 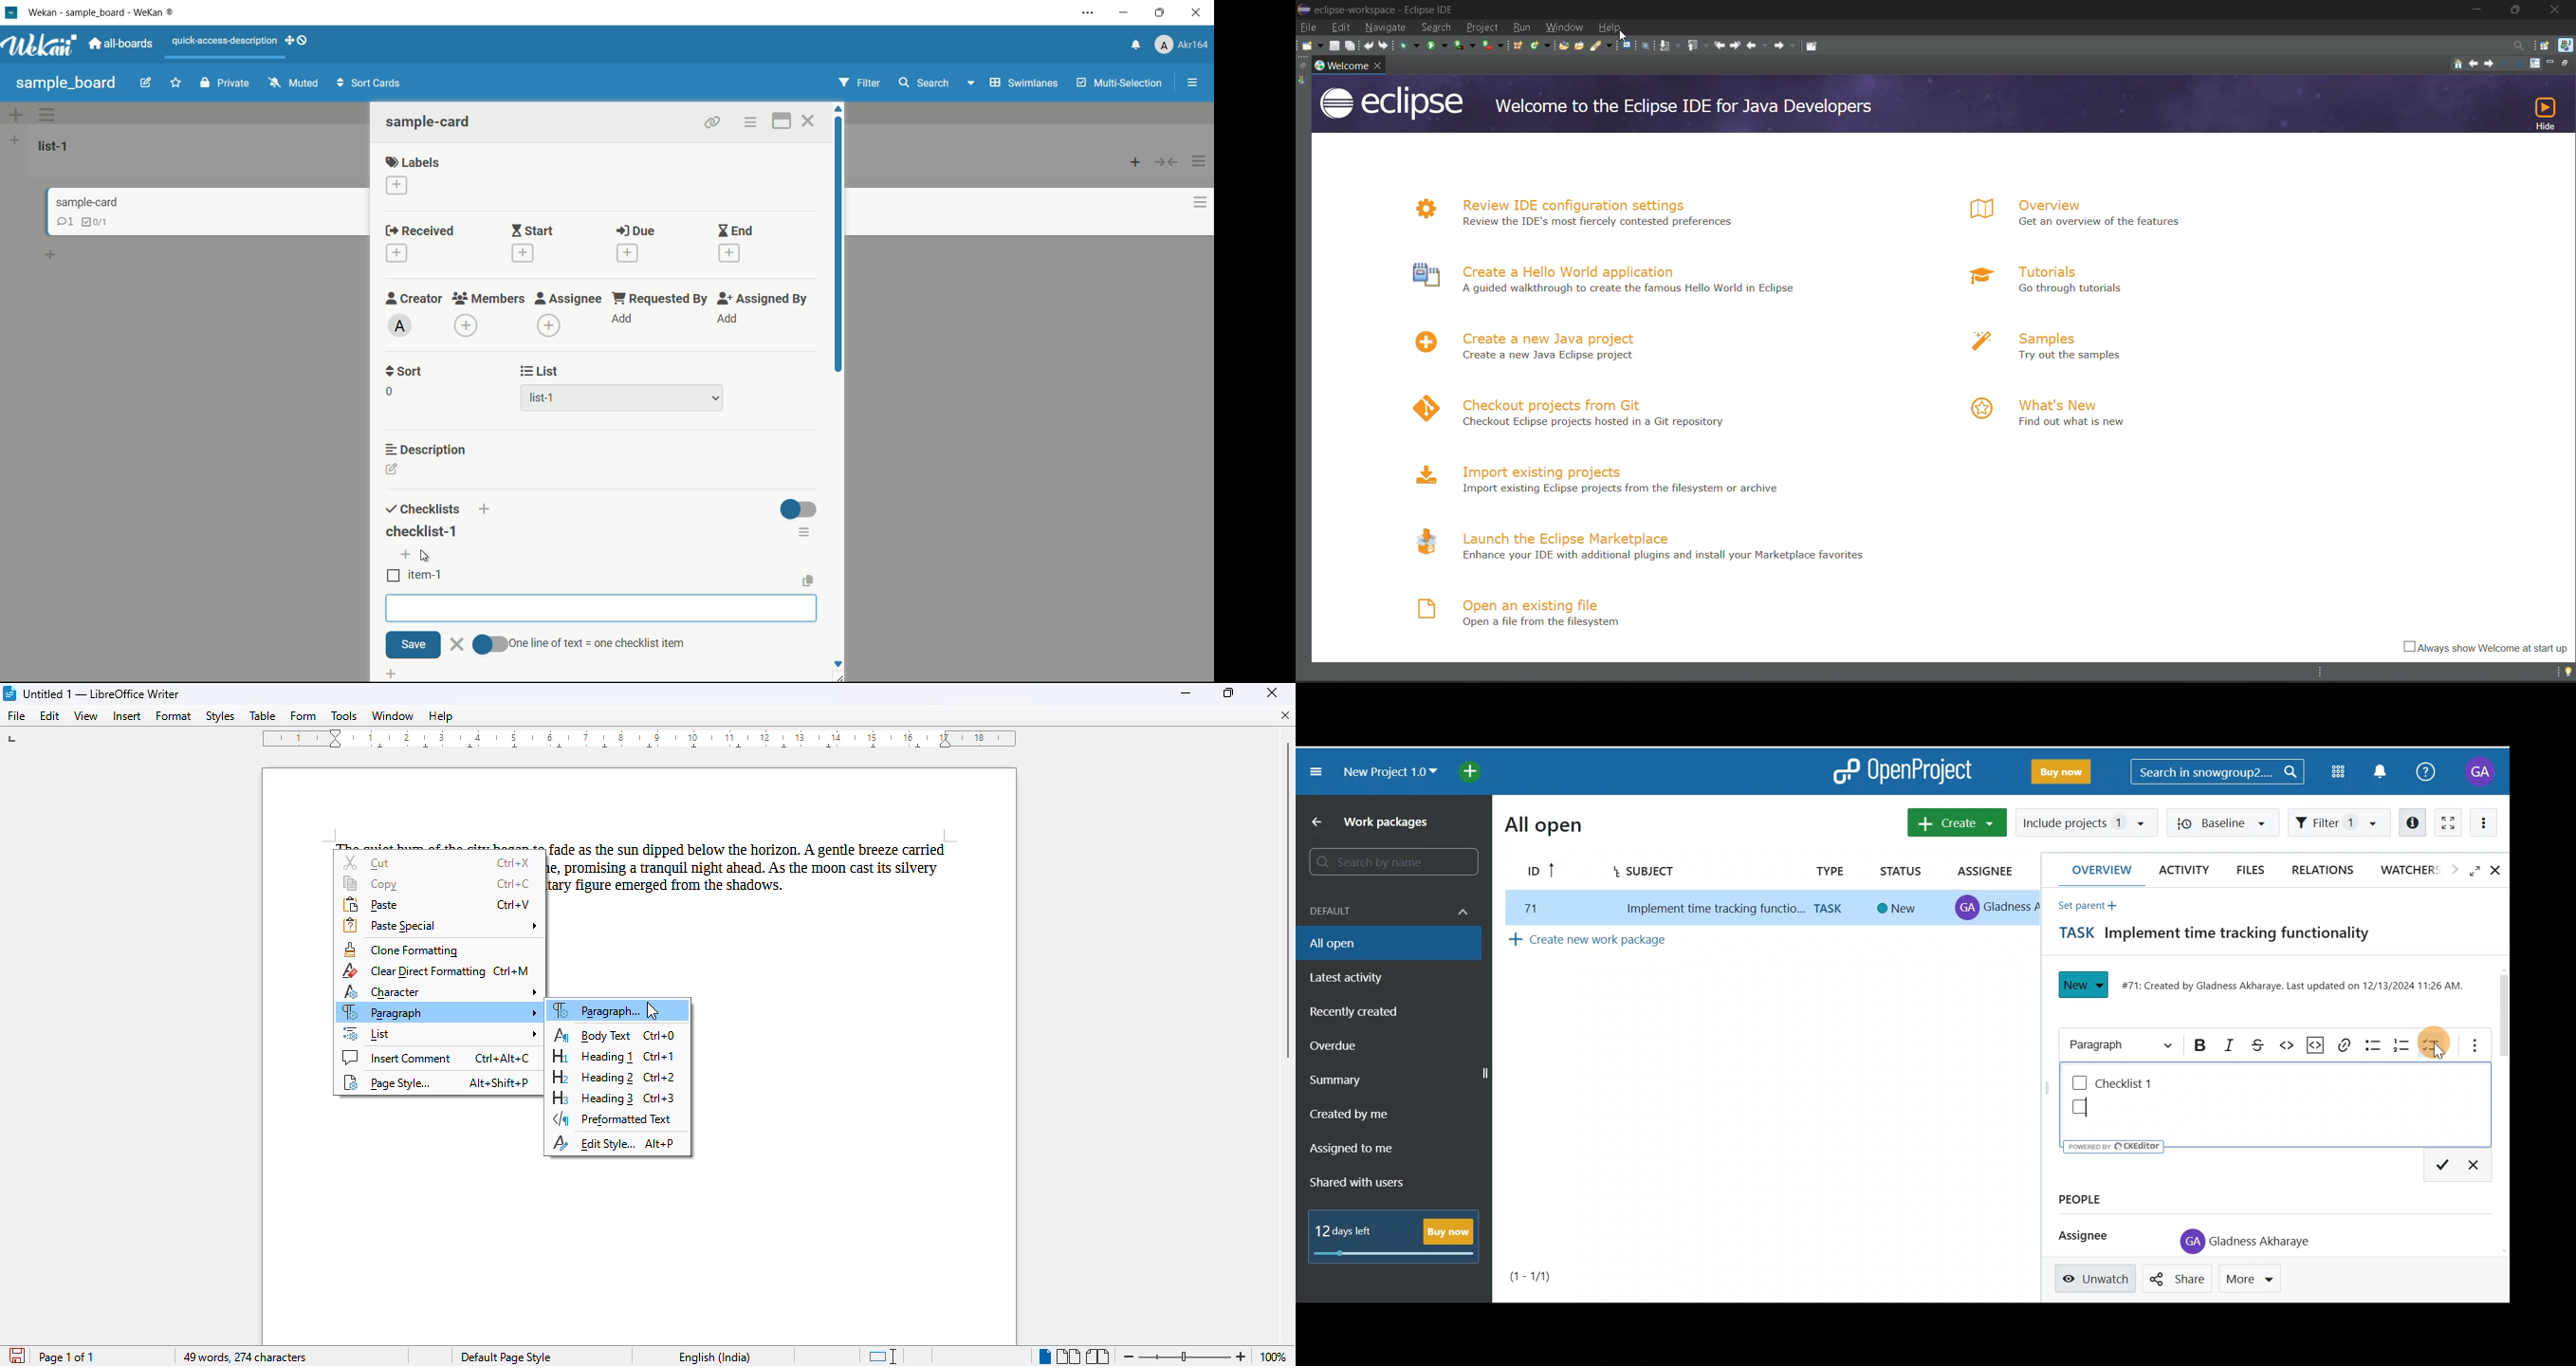 What do you see at coordinates (439, 925) in the screenshot?
I see `paste special` at bounding box center [439, 925].